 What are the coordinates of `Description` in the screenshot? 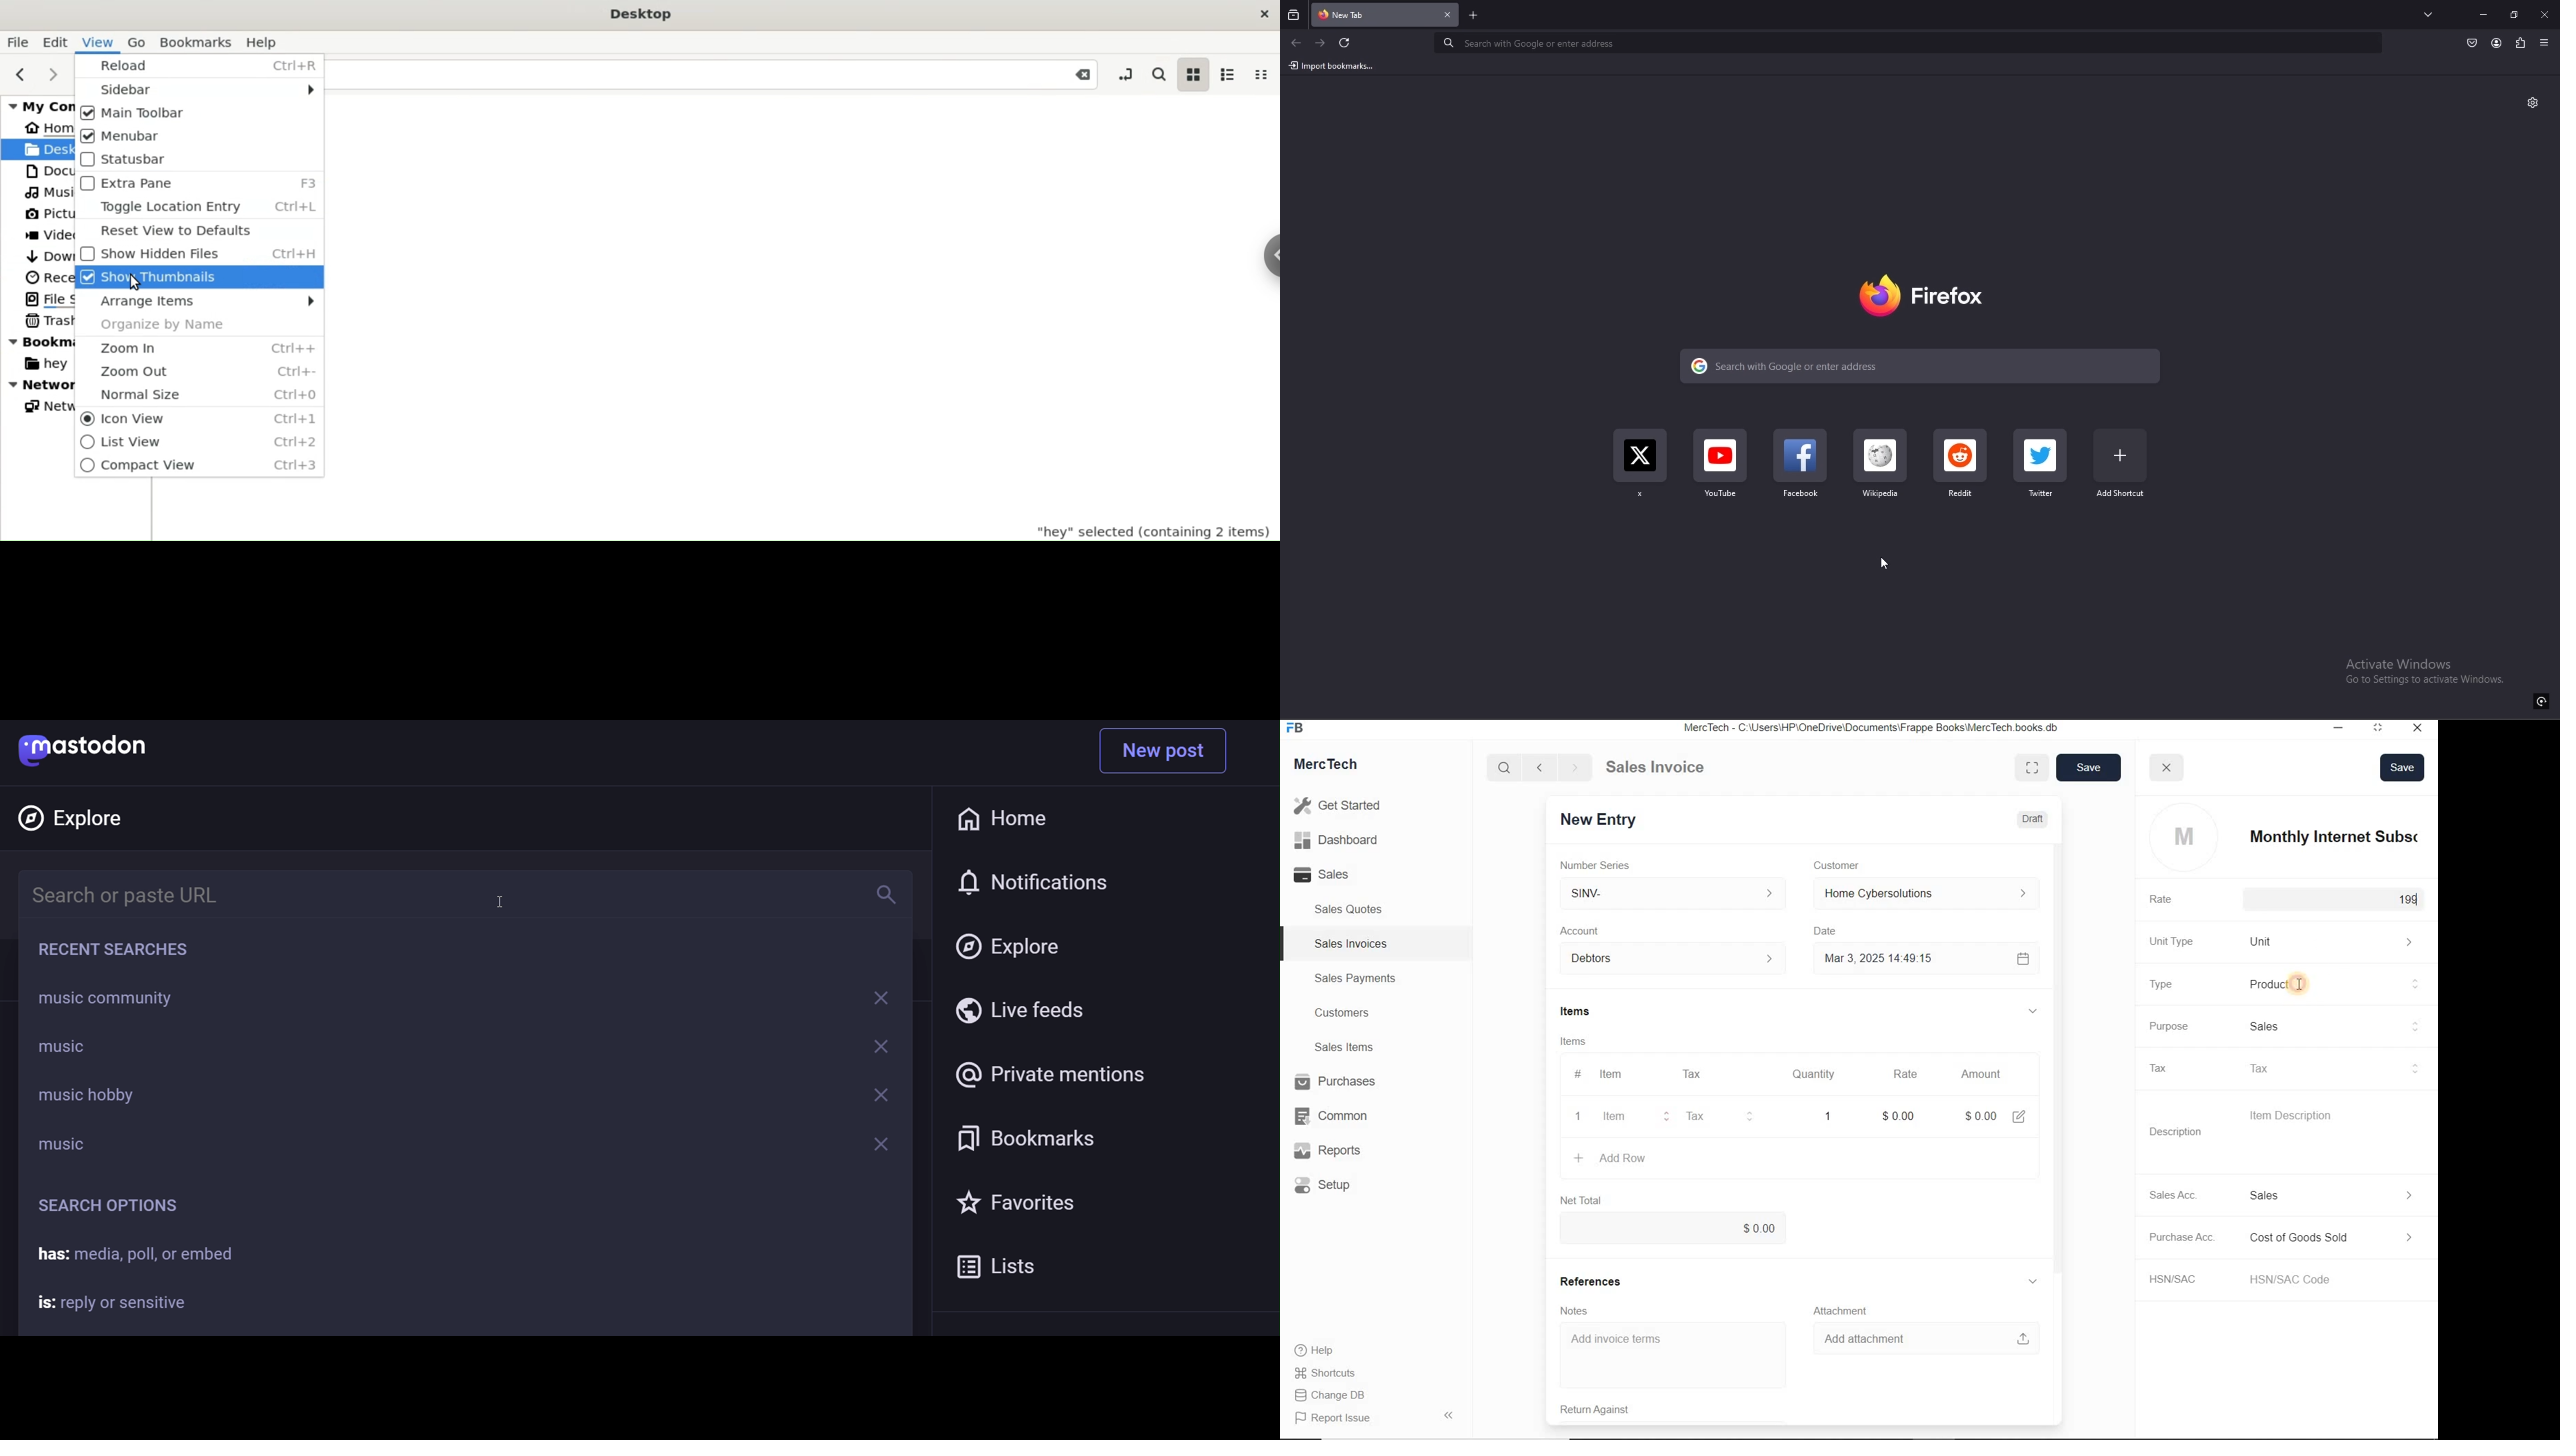 It's located at (2177, 1132).